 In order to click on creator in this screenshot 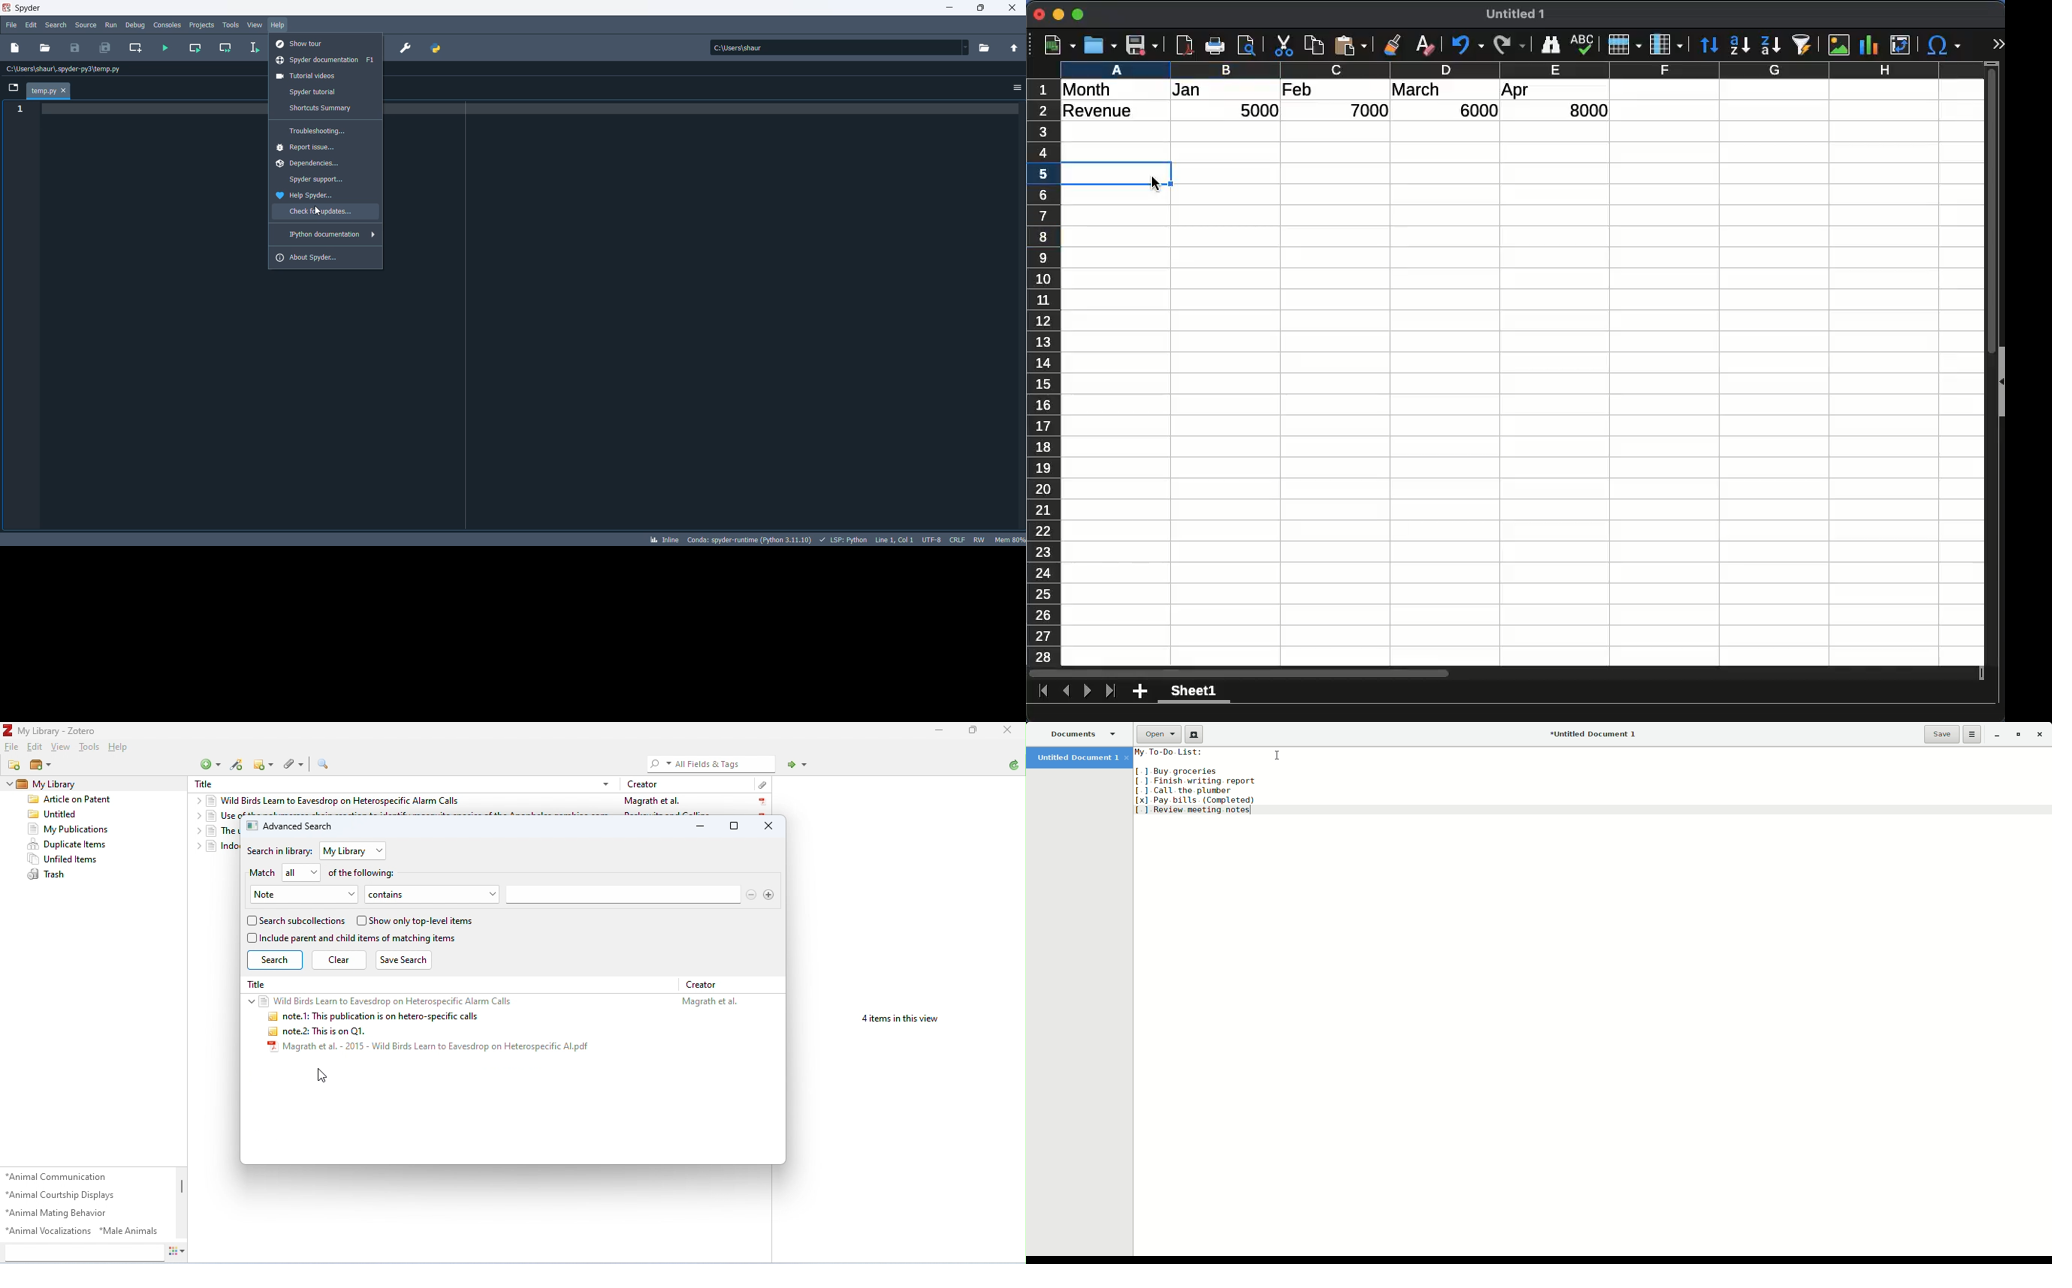, I will do `click(645, 784)`.